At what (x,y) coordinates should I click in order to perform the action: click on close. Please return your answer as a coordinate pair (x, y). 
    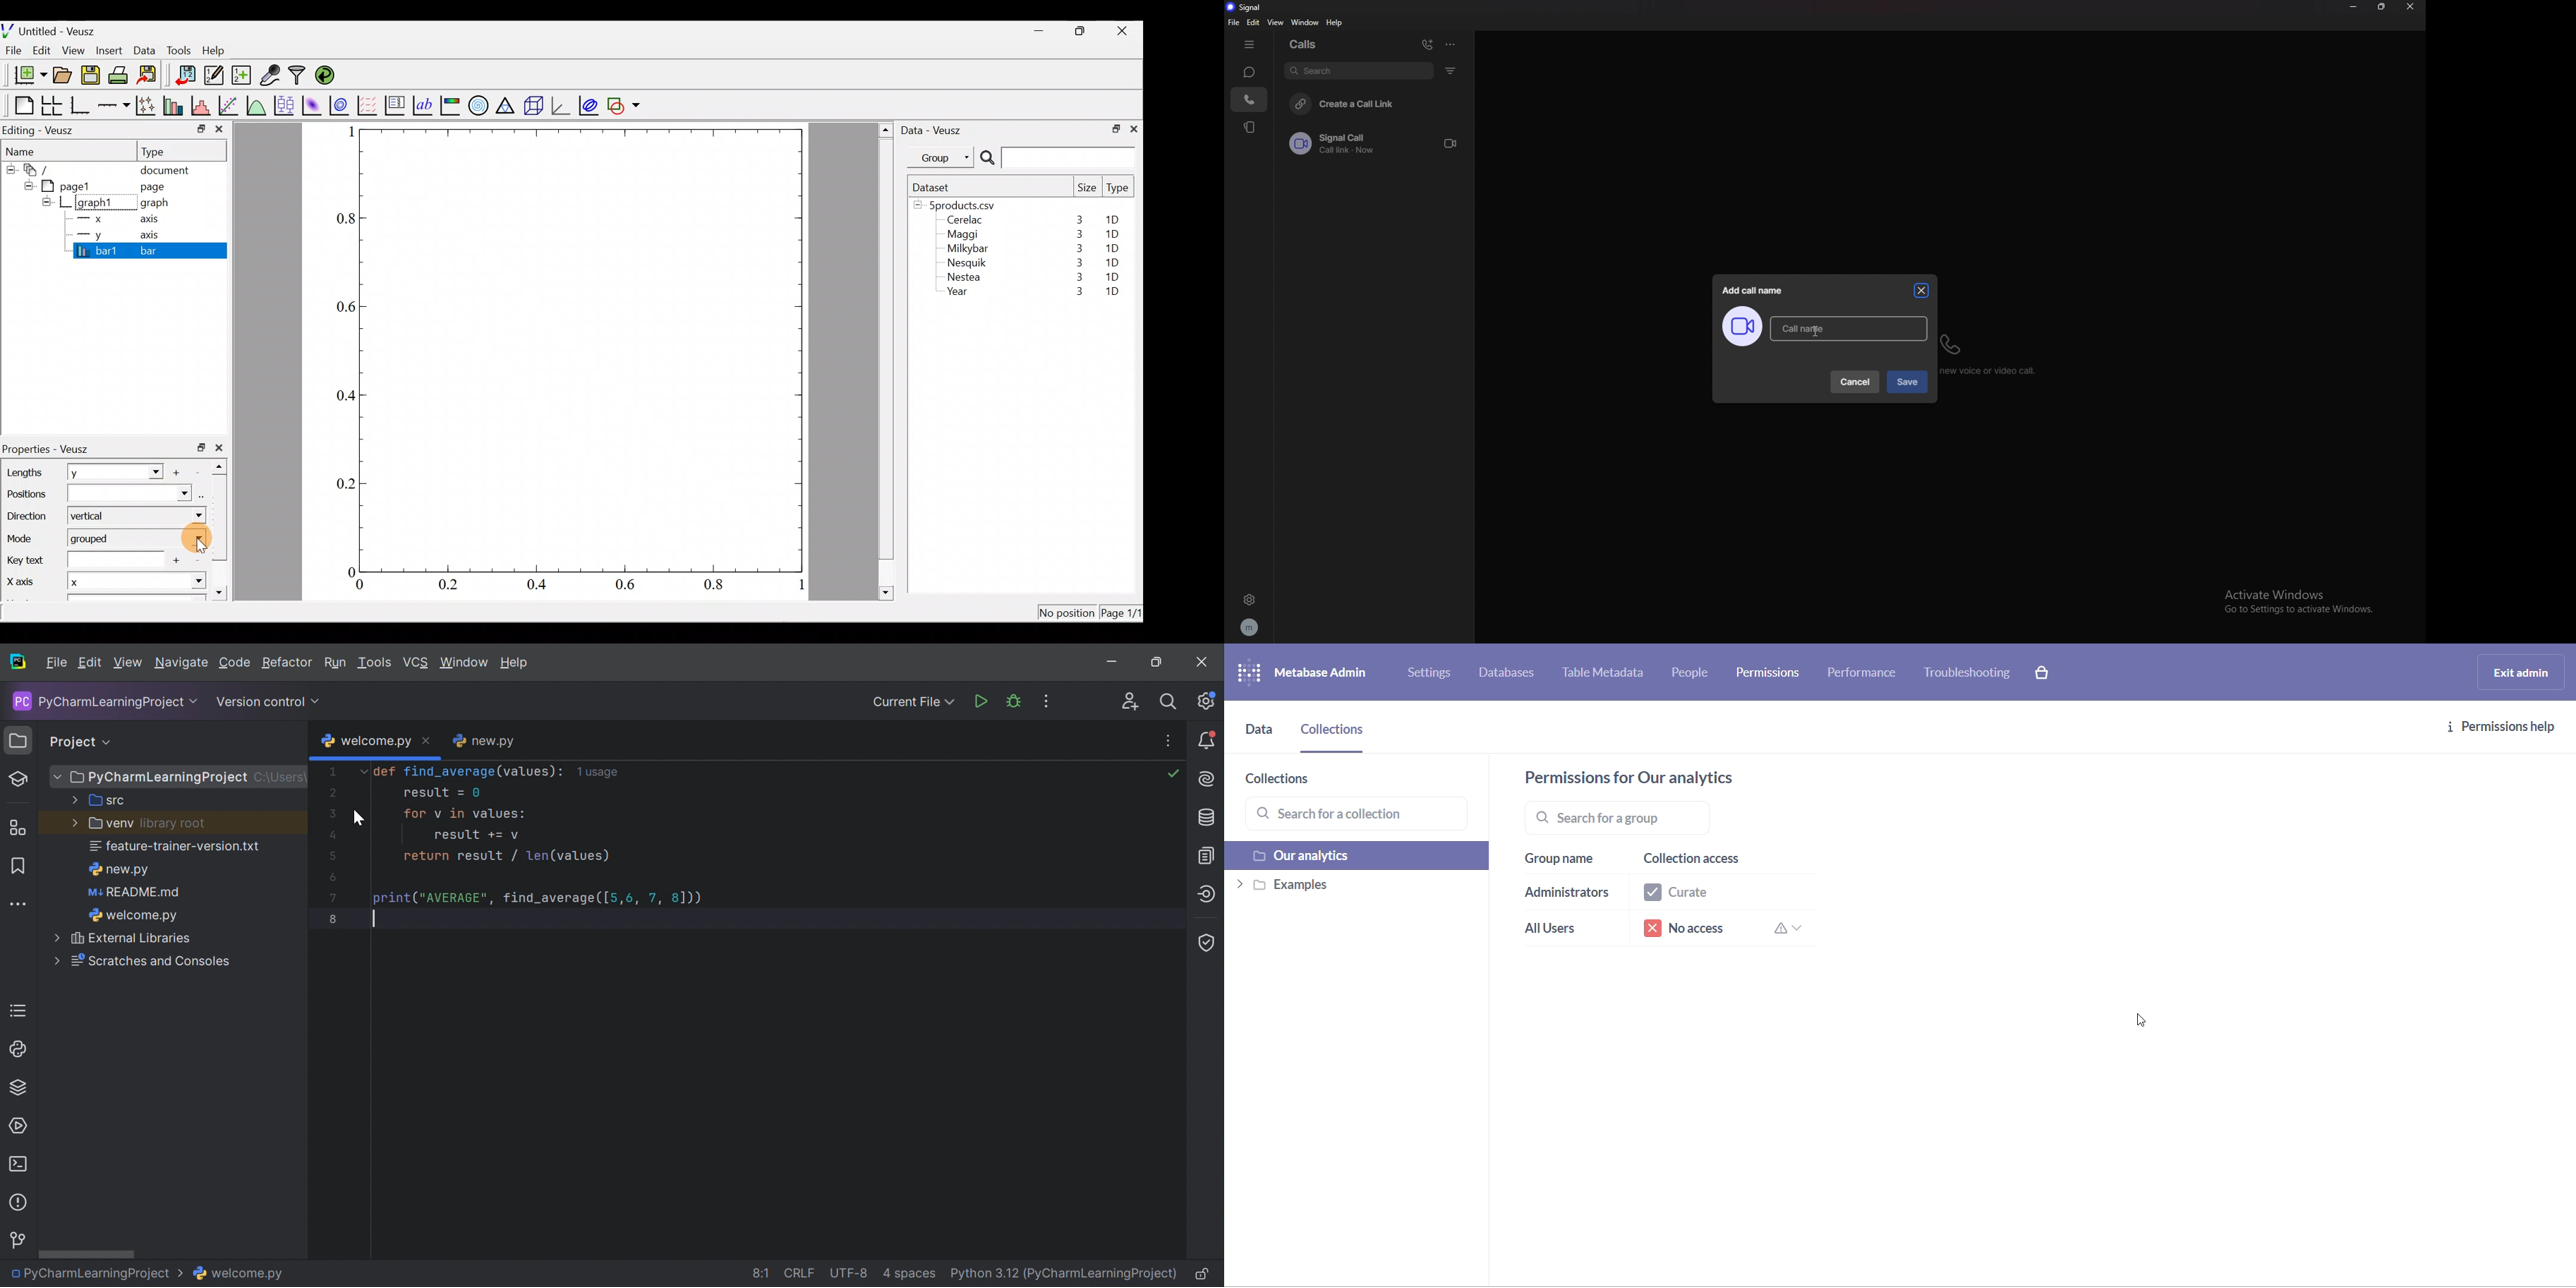
    Looking at the image, I should click on (1922, 290).